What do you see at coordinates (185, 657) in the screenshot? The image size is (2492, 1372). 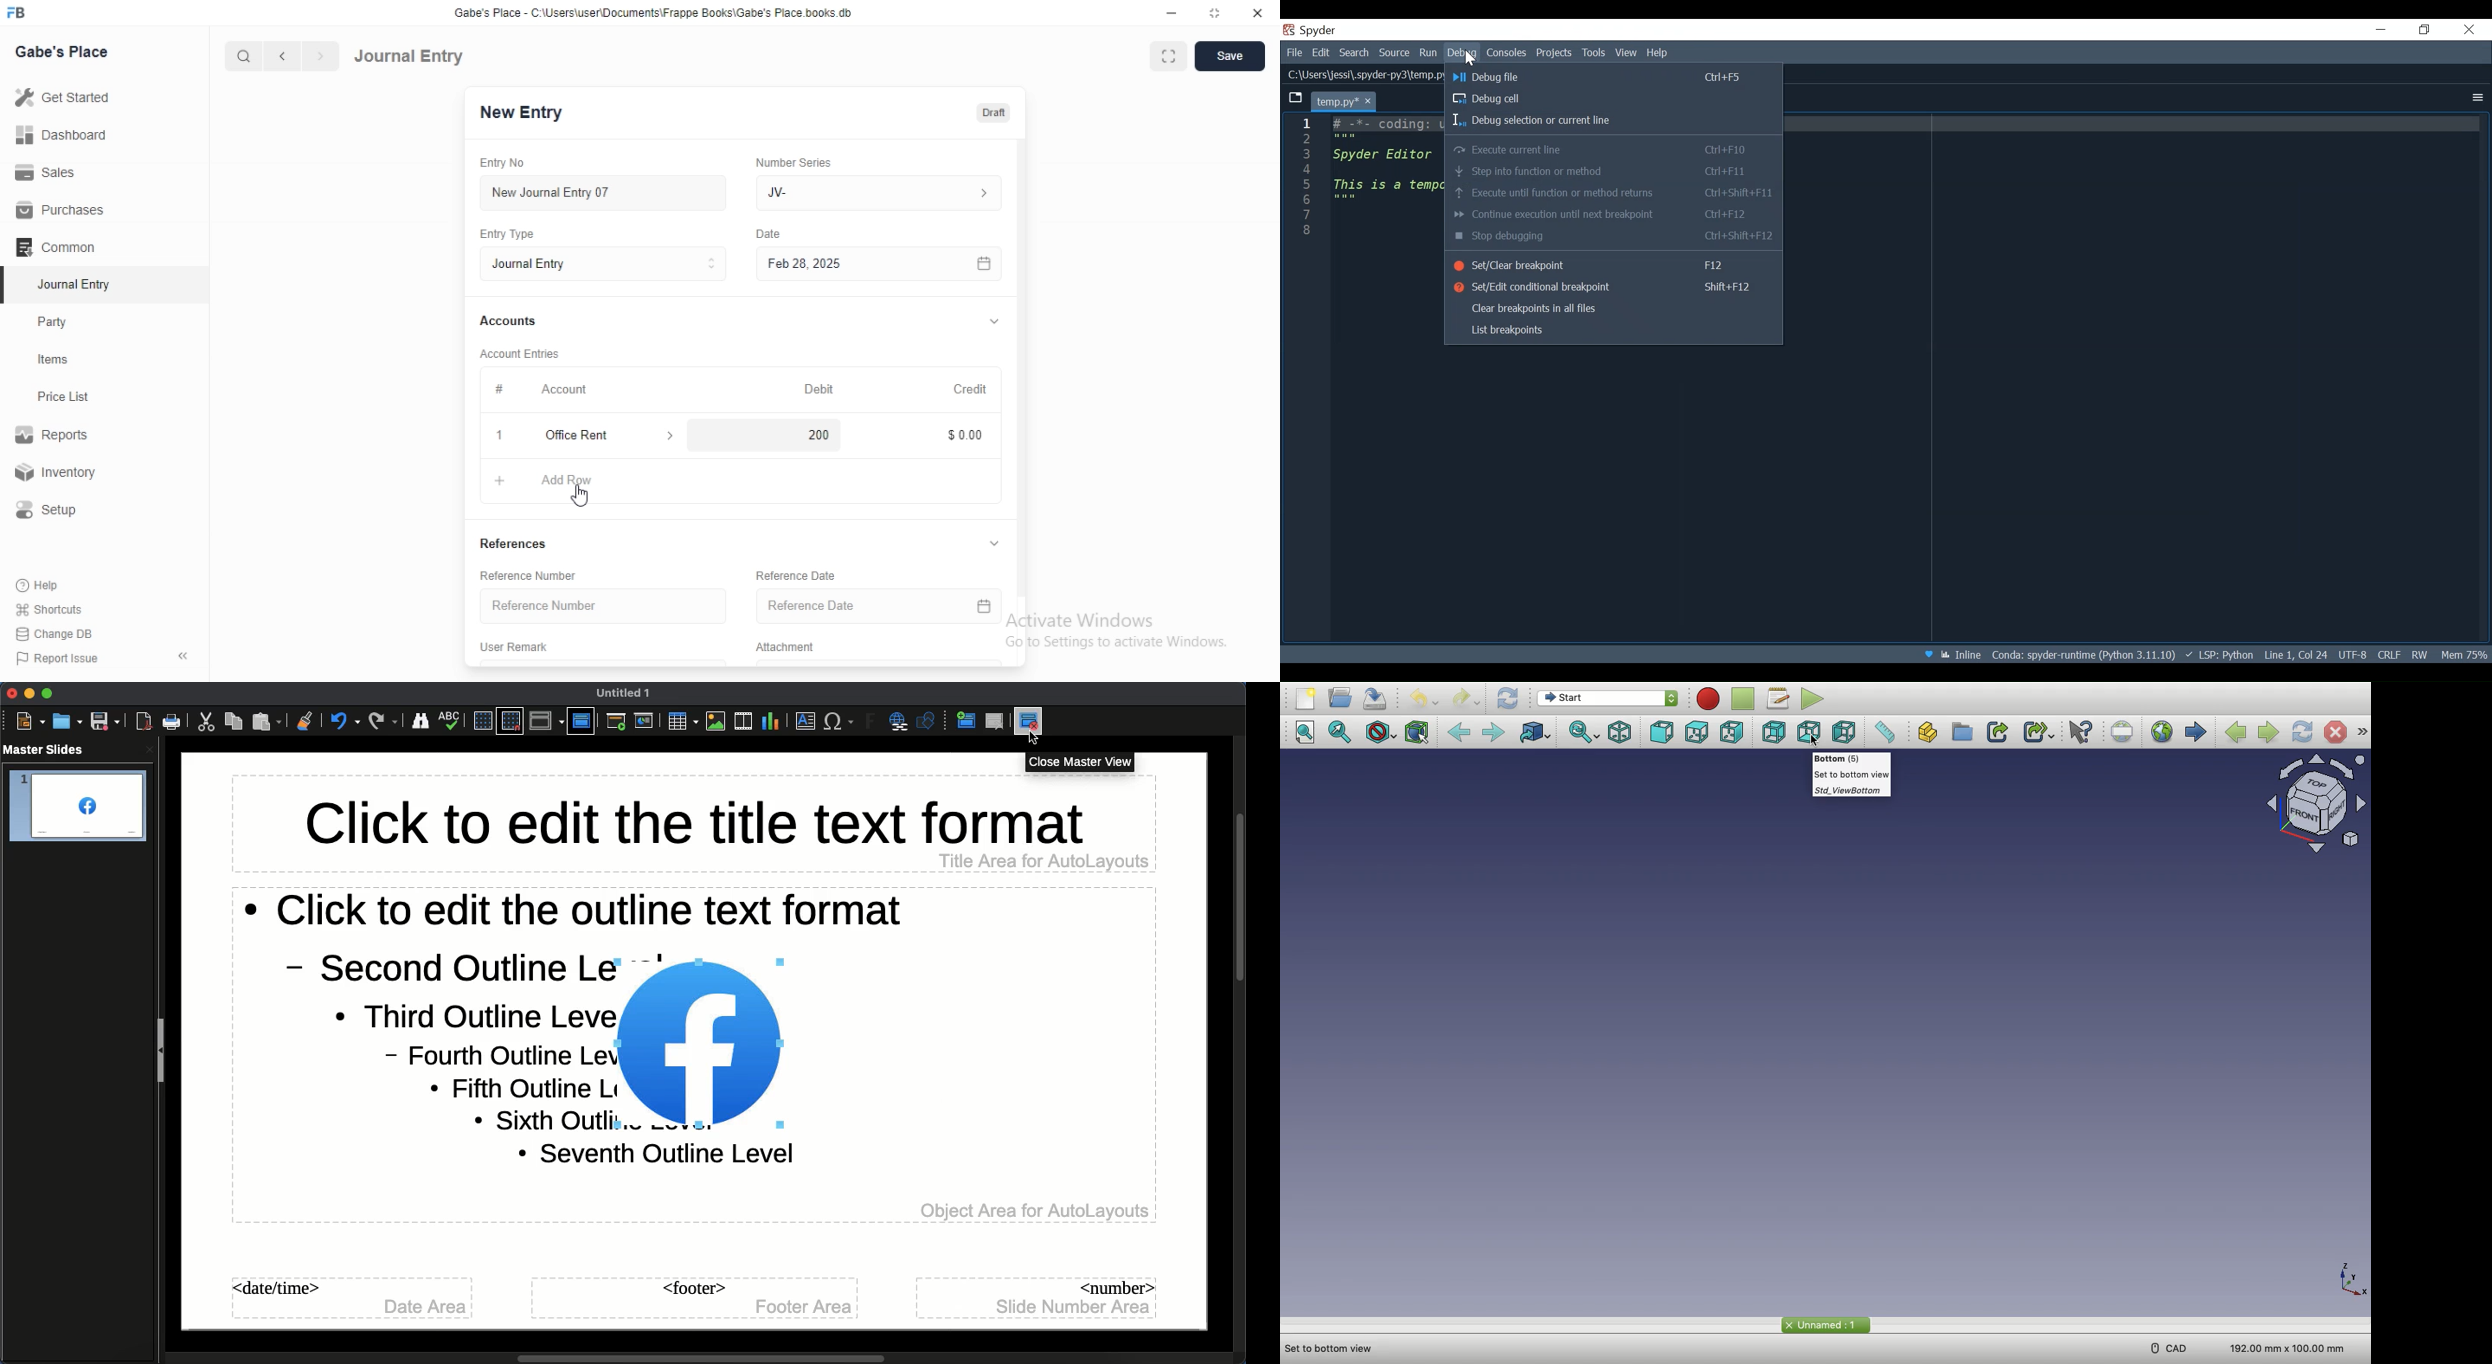 I see `«` at bounding box center [185, 657].